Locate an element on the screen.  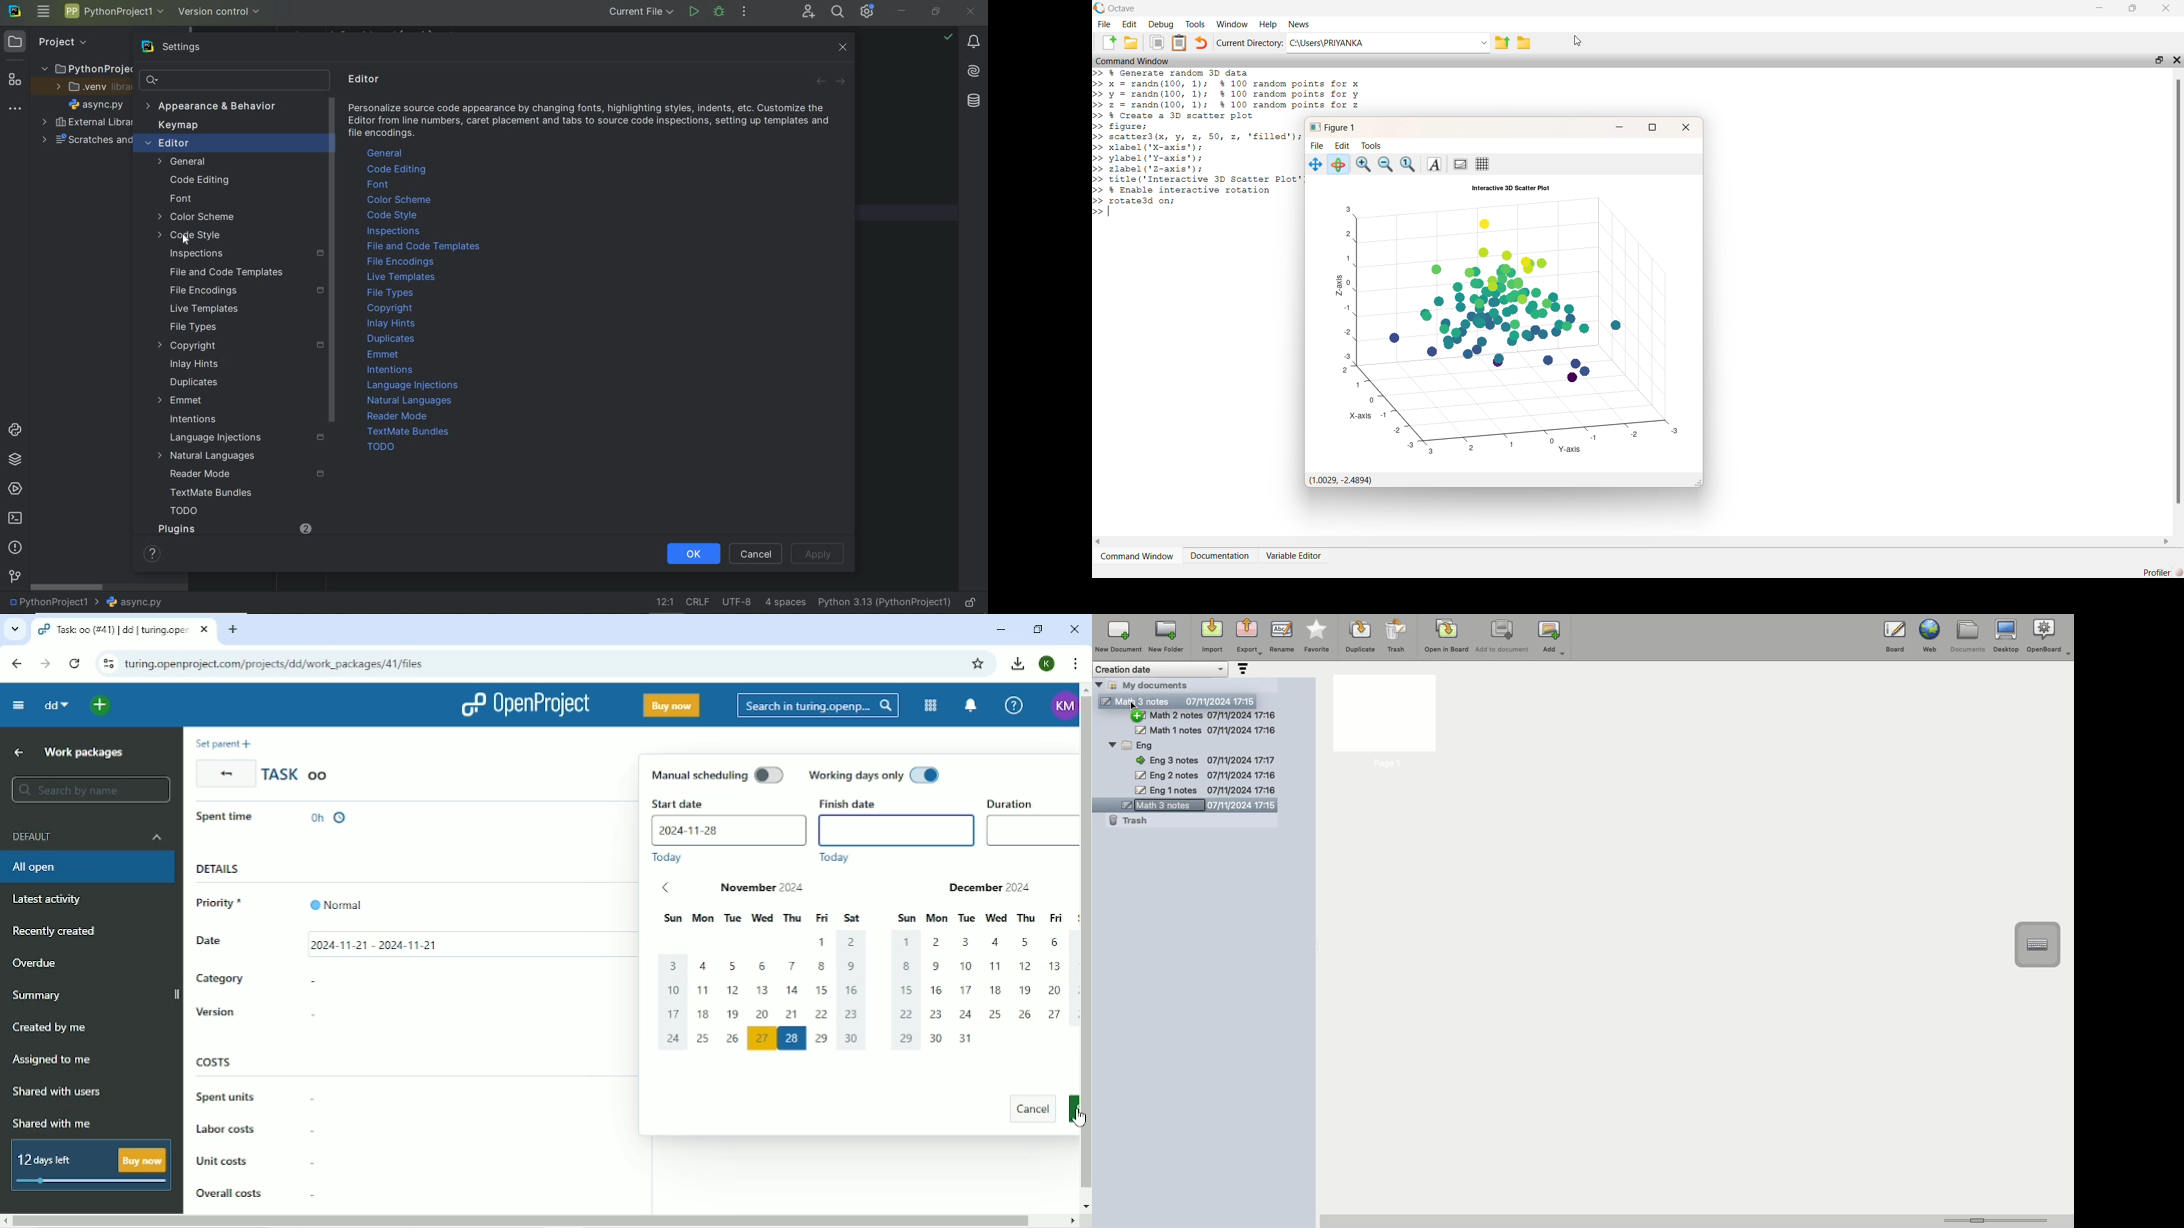
Details is located at coordinates (218, 868).